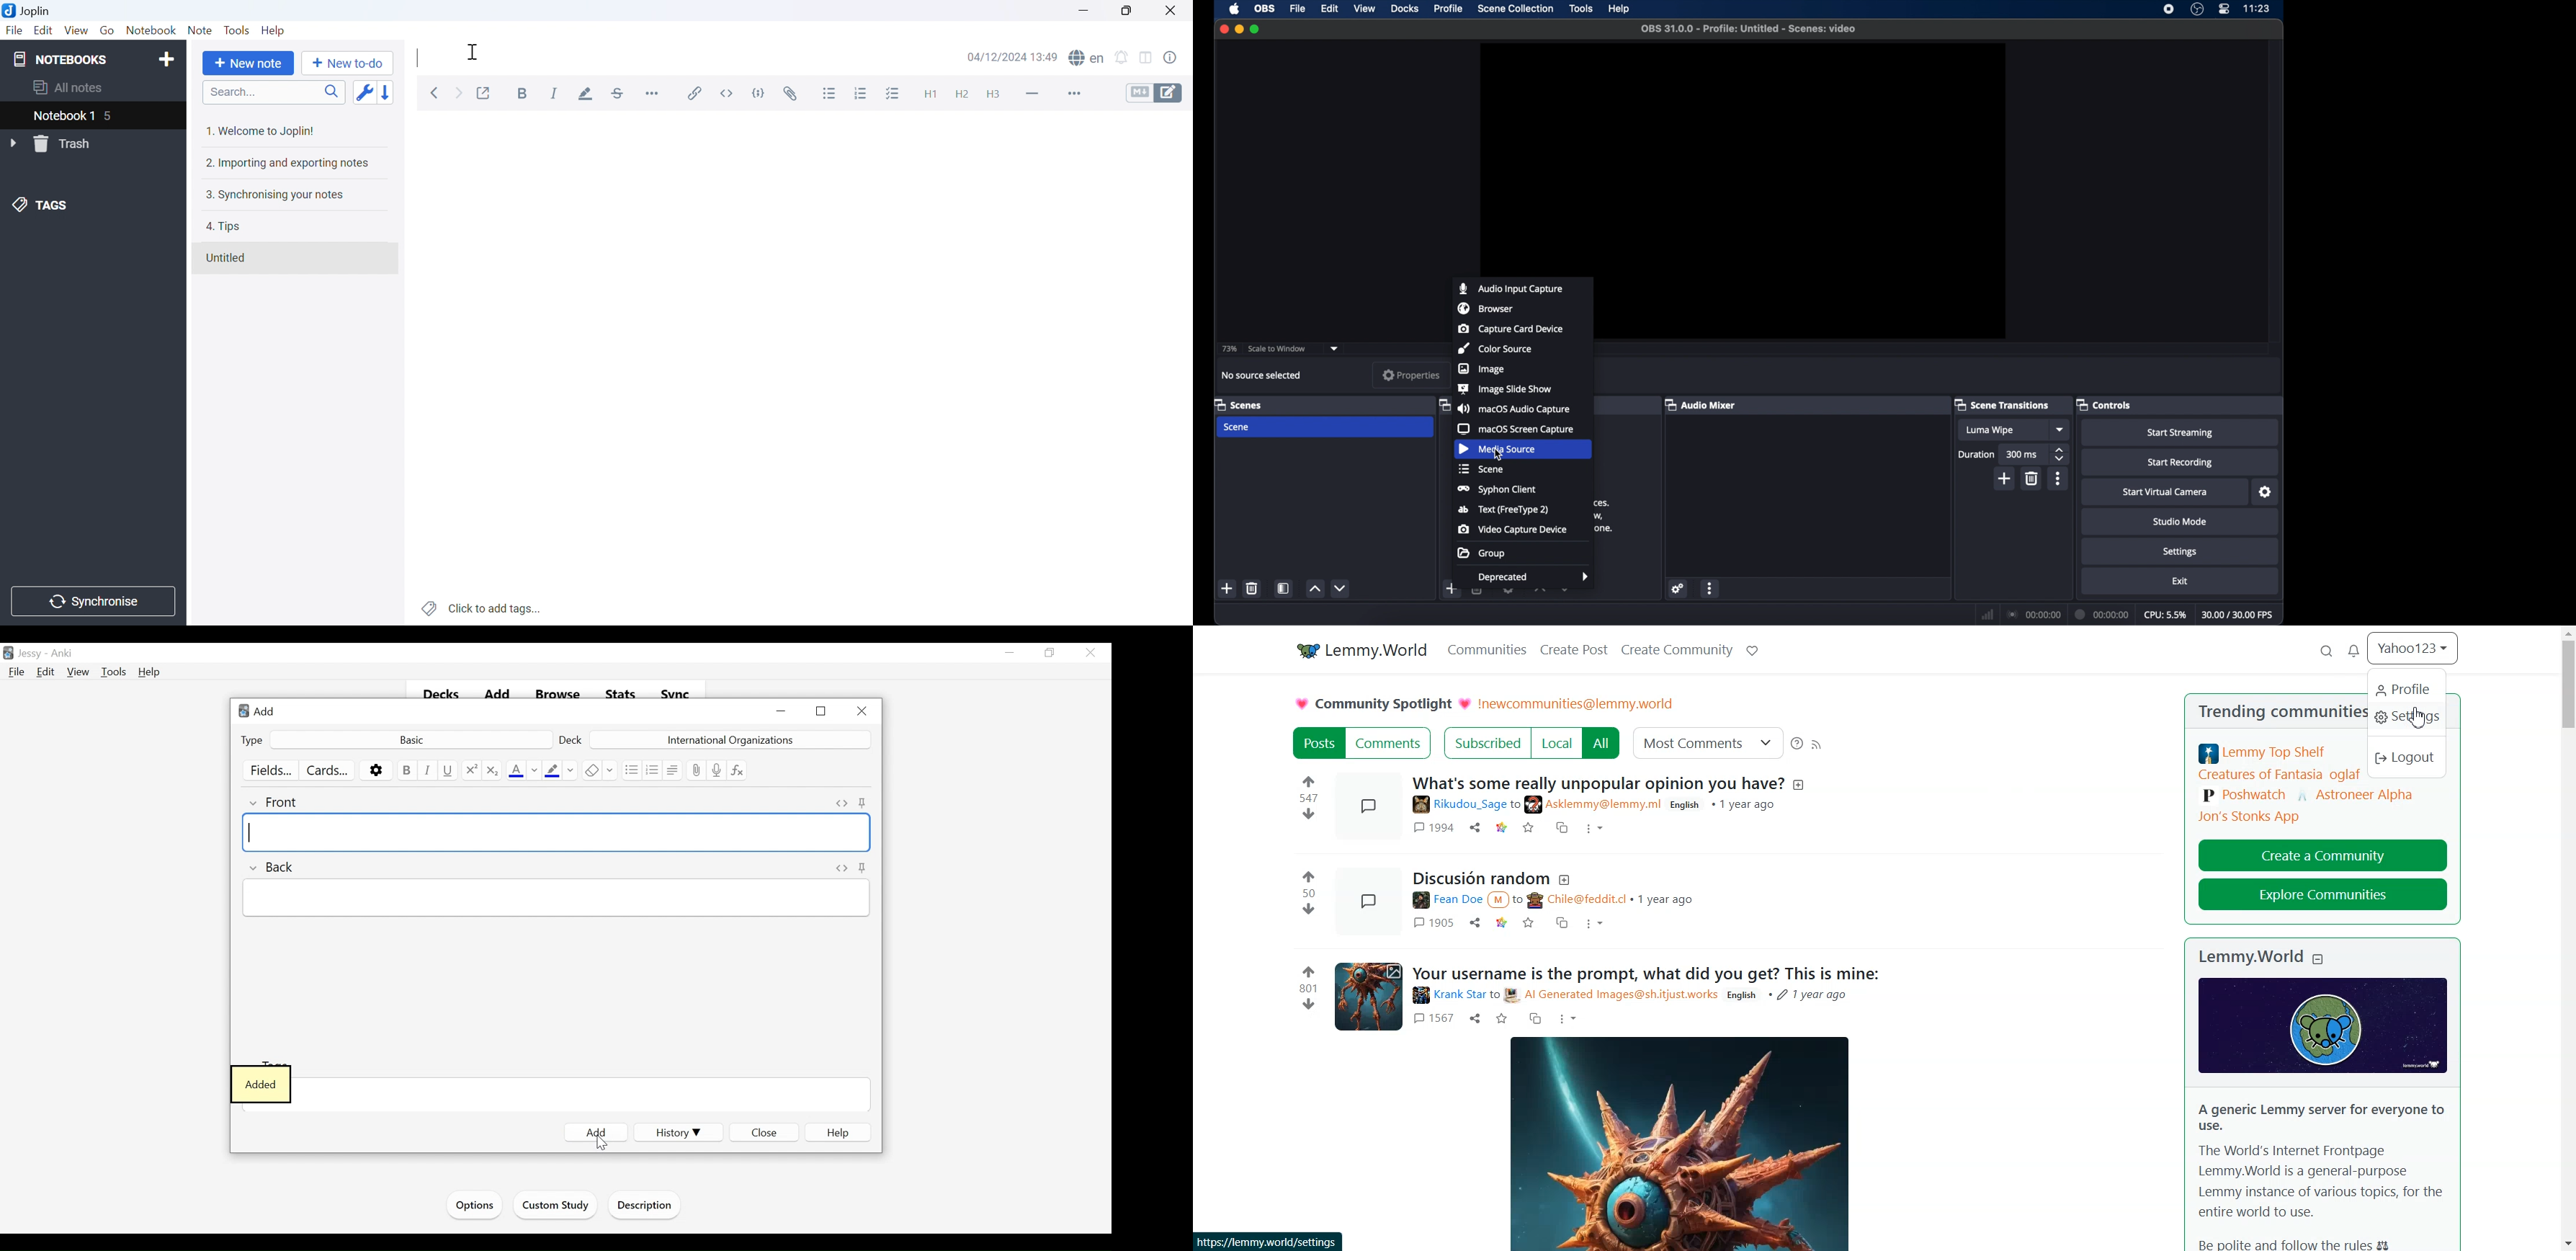 Image resolution: width=2576 pixels, height=1260 pixels. I want to click on Custom Study, so click(554, 1206).